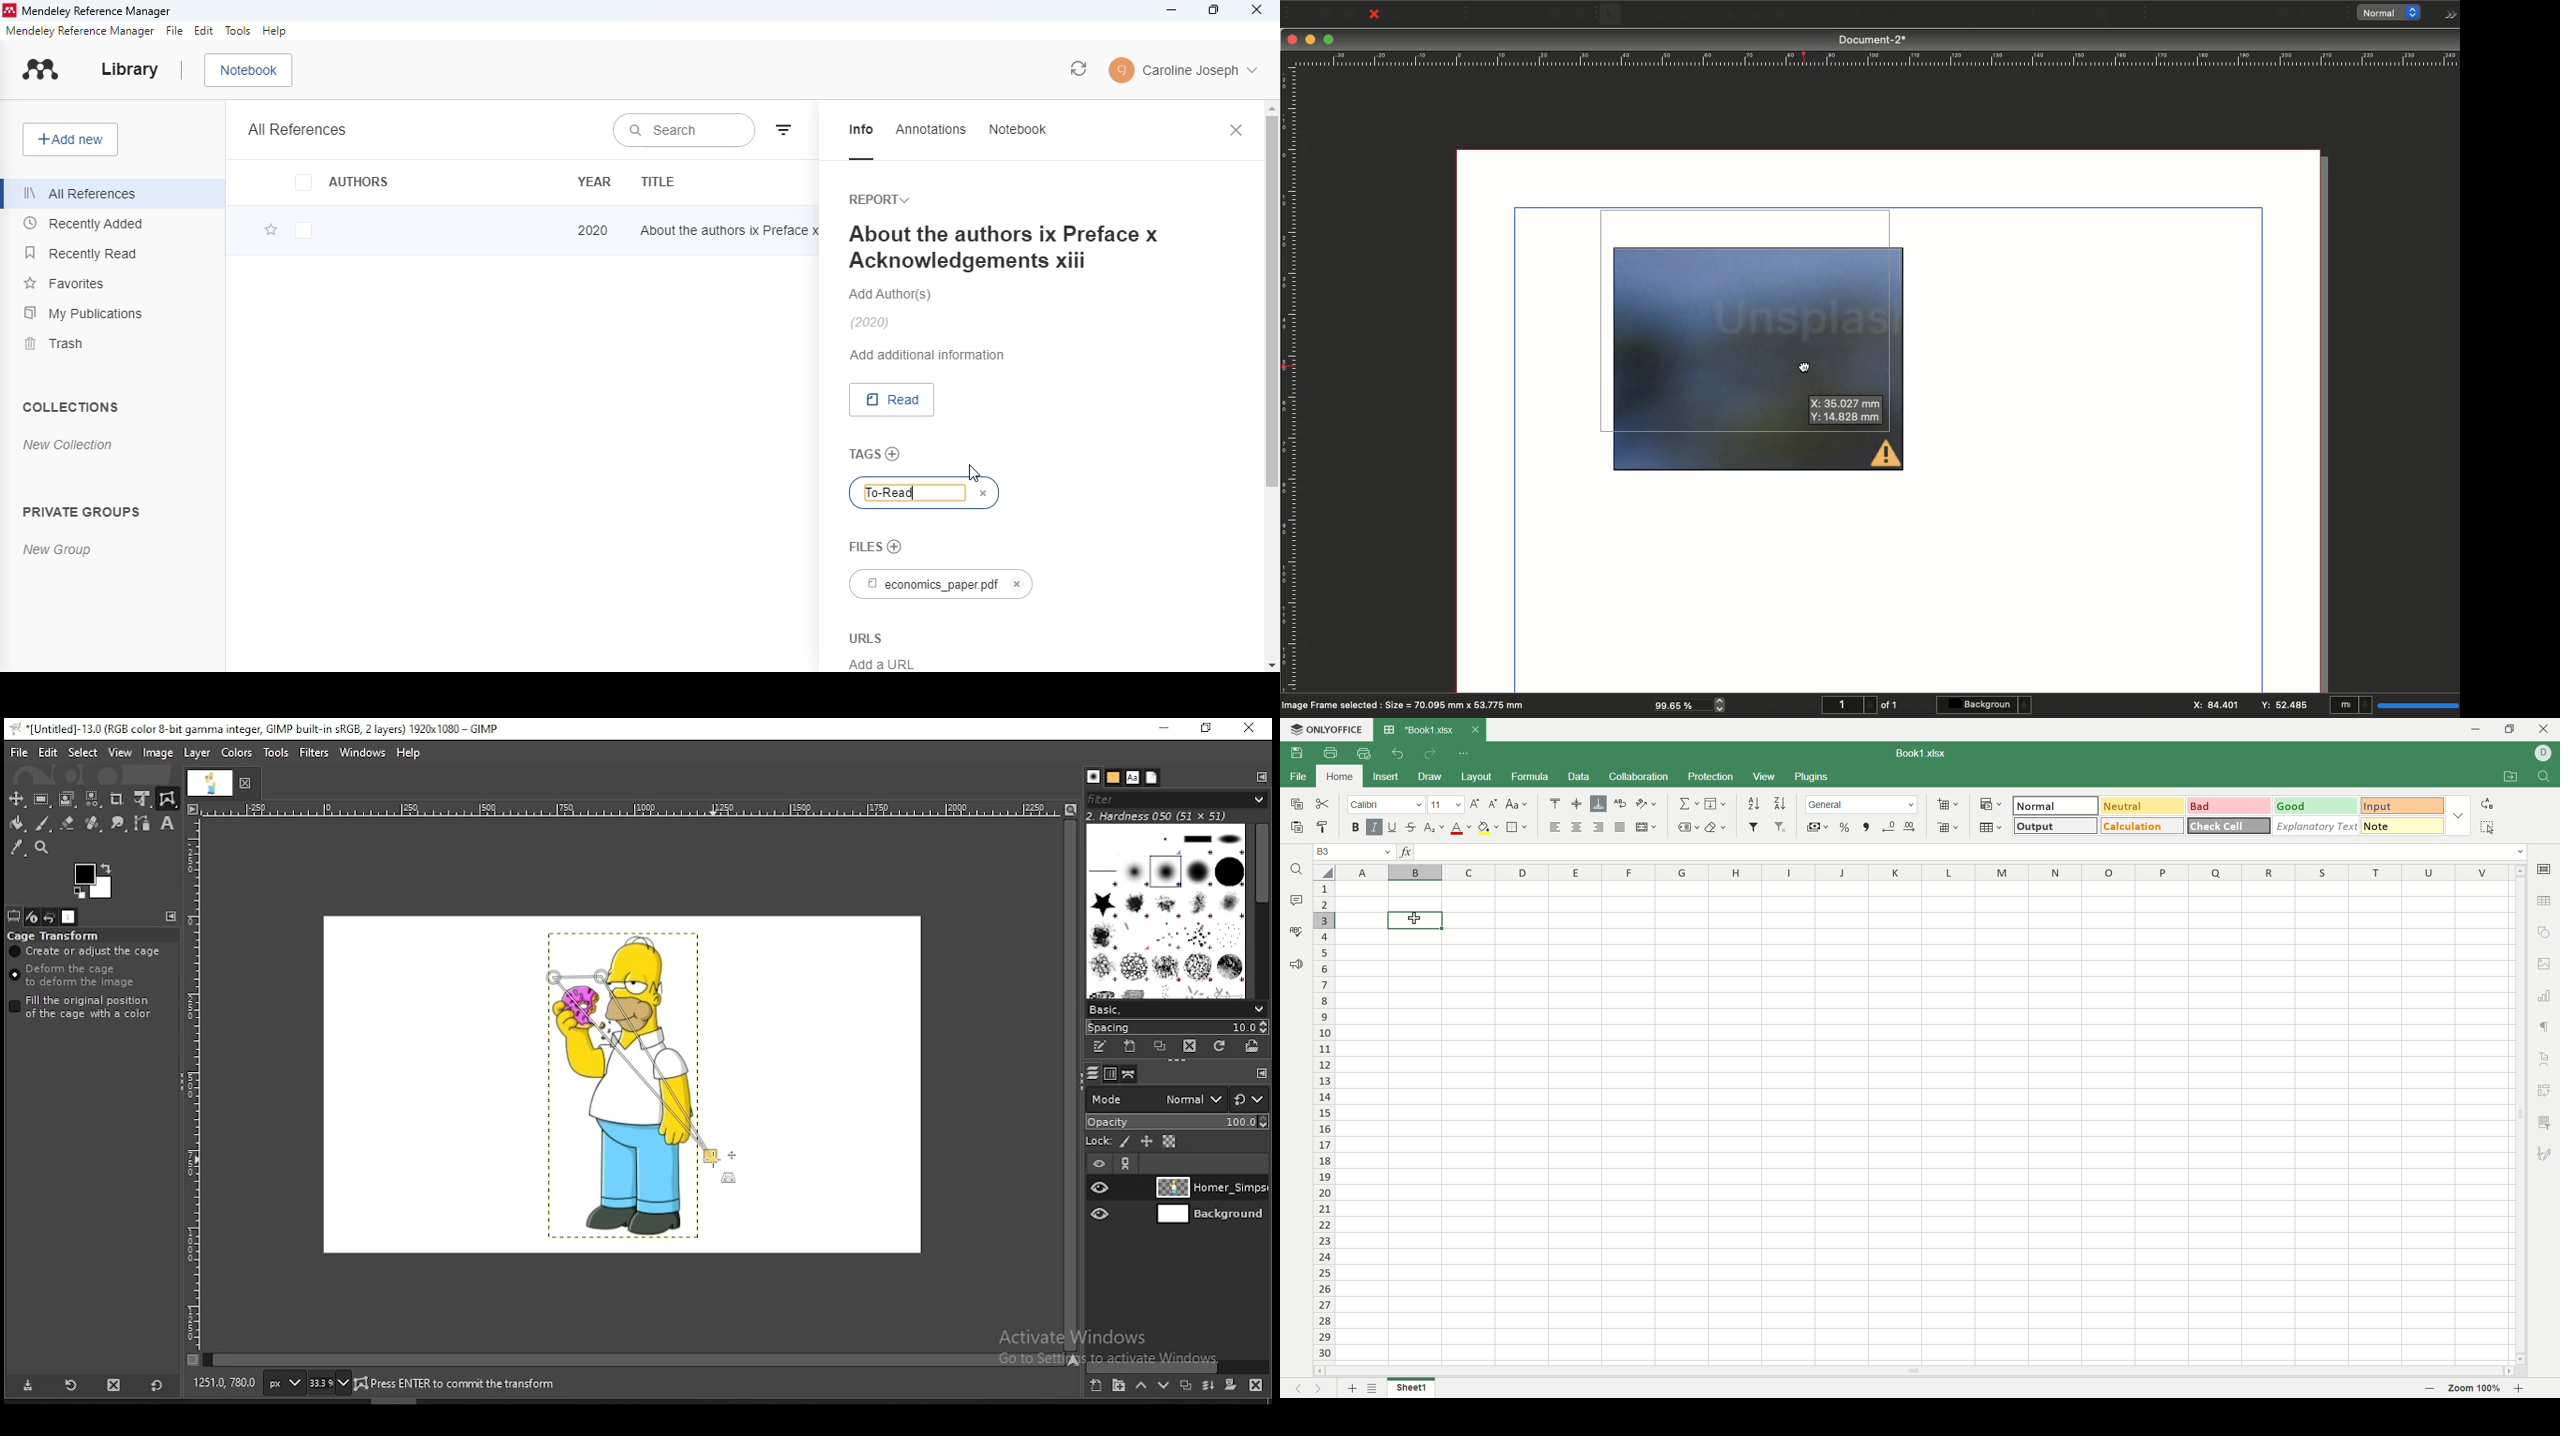 This screenshot has height=1456, width=2576. Describe the element at coordinates (1597, 803) in the screenshot. I see `align bottom` at that location.